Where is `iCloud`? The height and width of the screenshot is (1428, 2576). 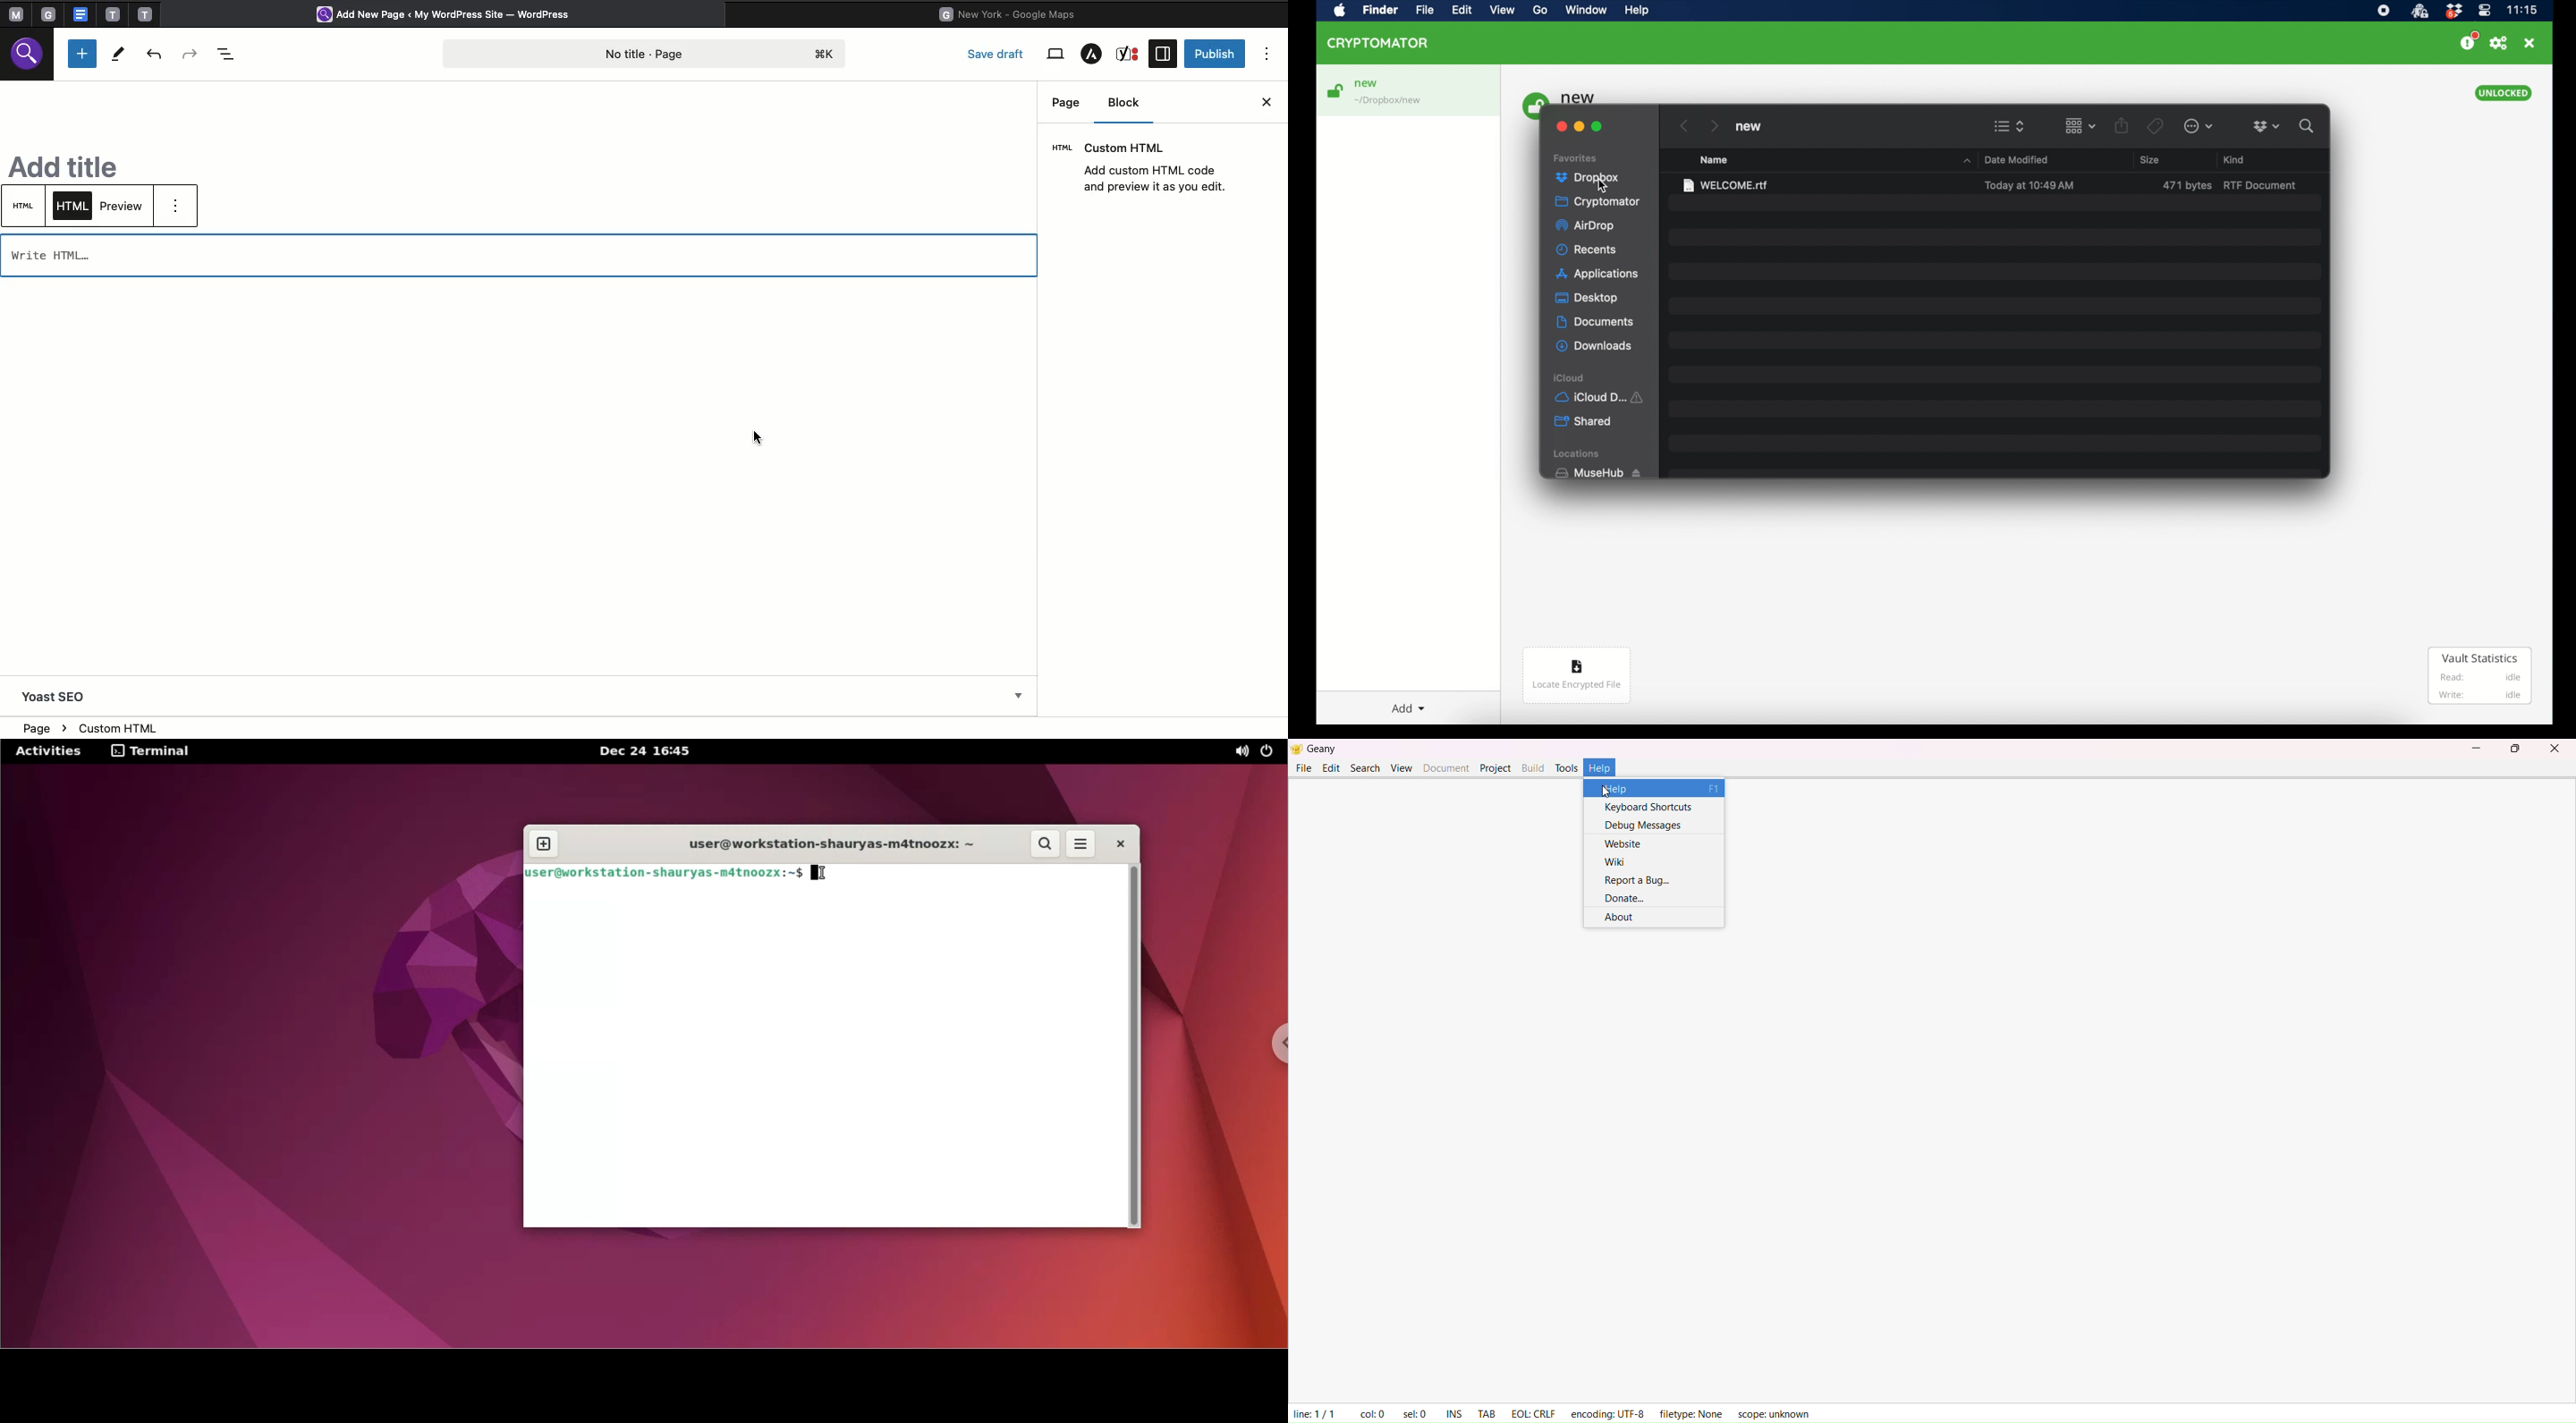
iCloud is located at coordinates (1601, 397).